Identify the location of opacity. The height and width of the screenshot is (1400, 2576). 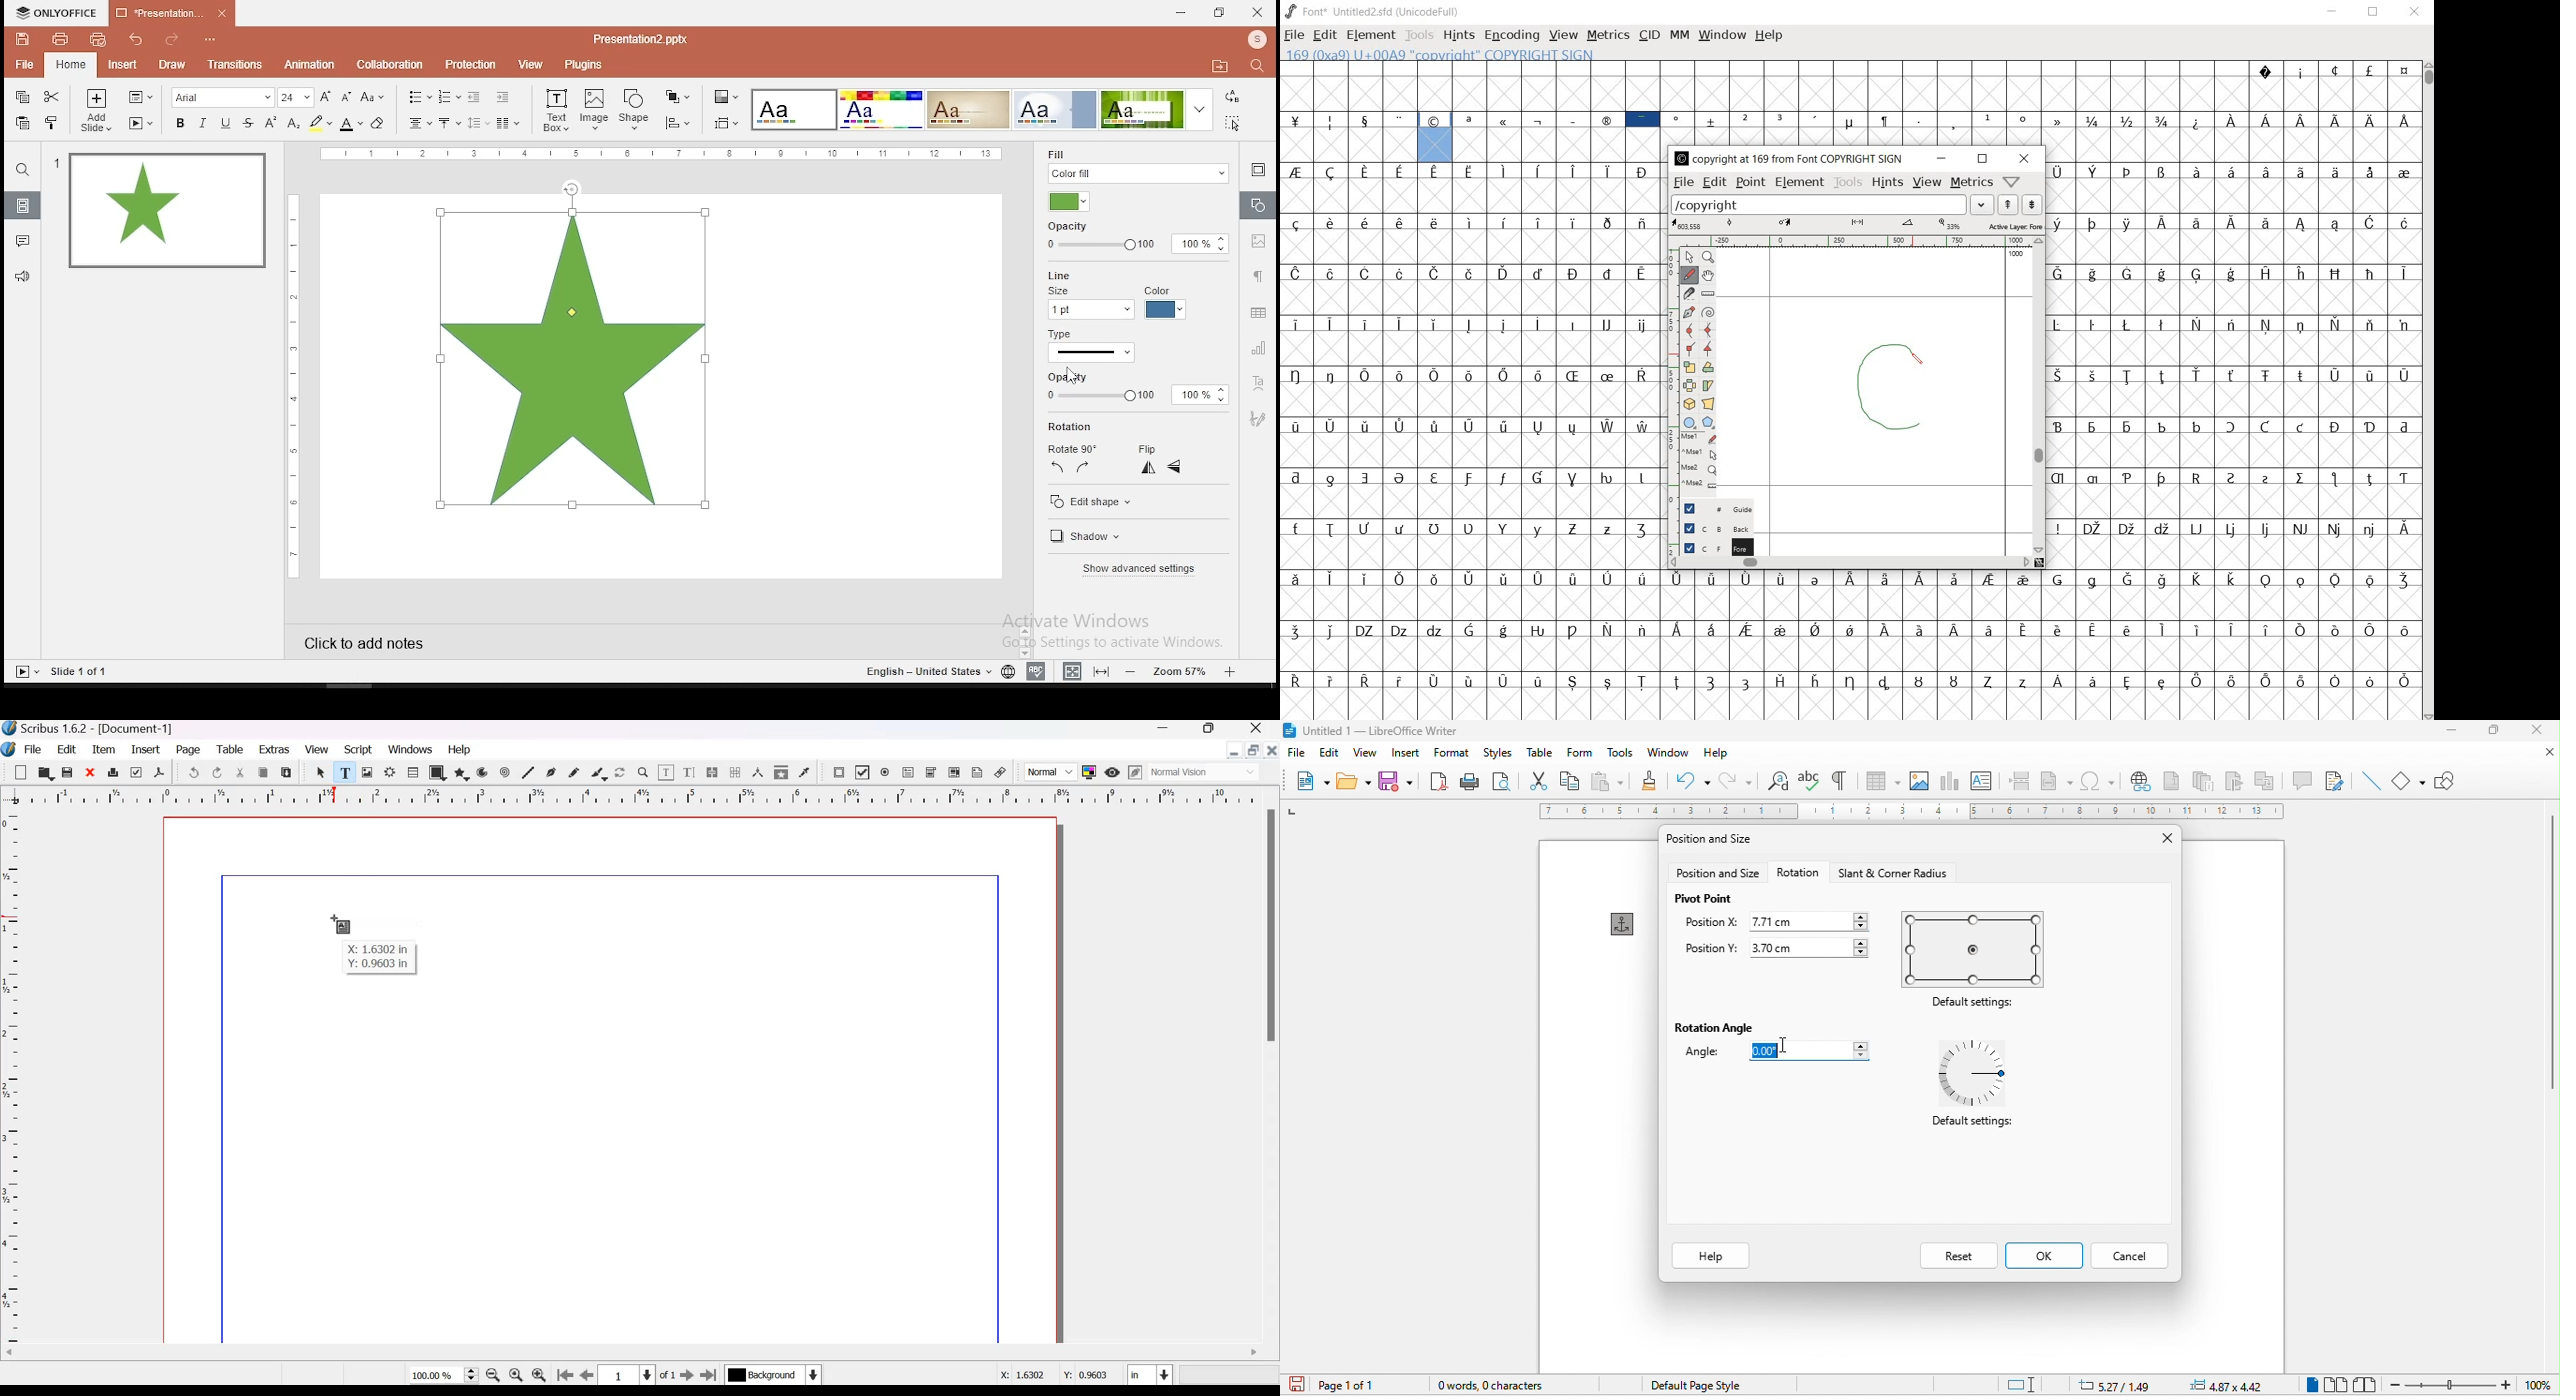
(1137, 391).